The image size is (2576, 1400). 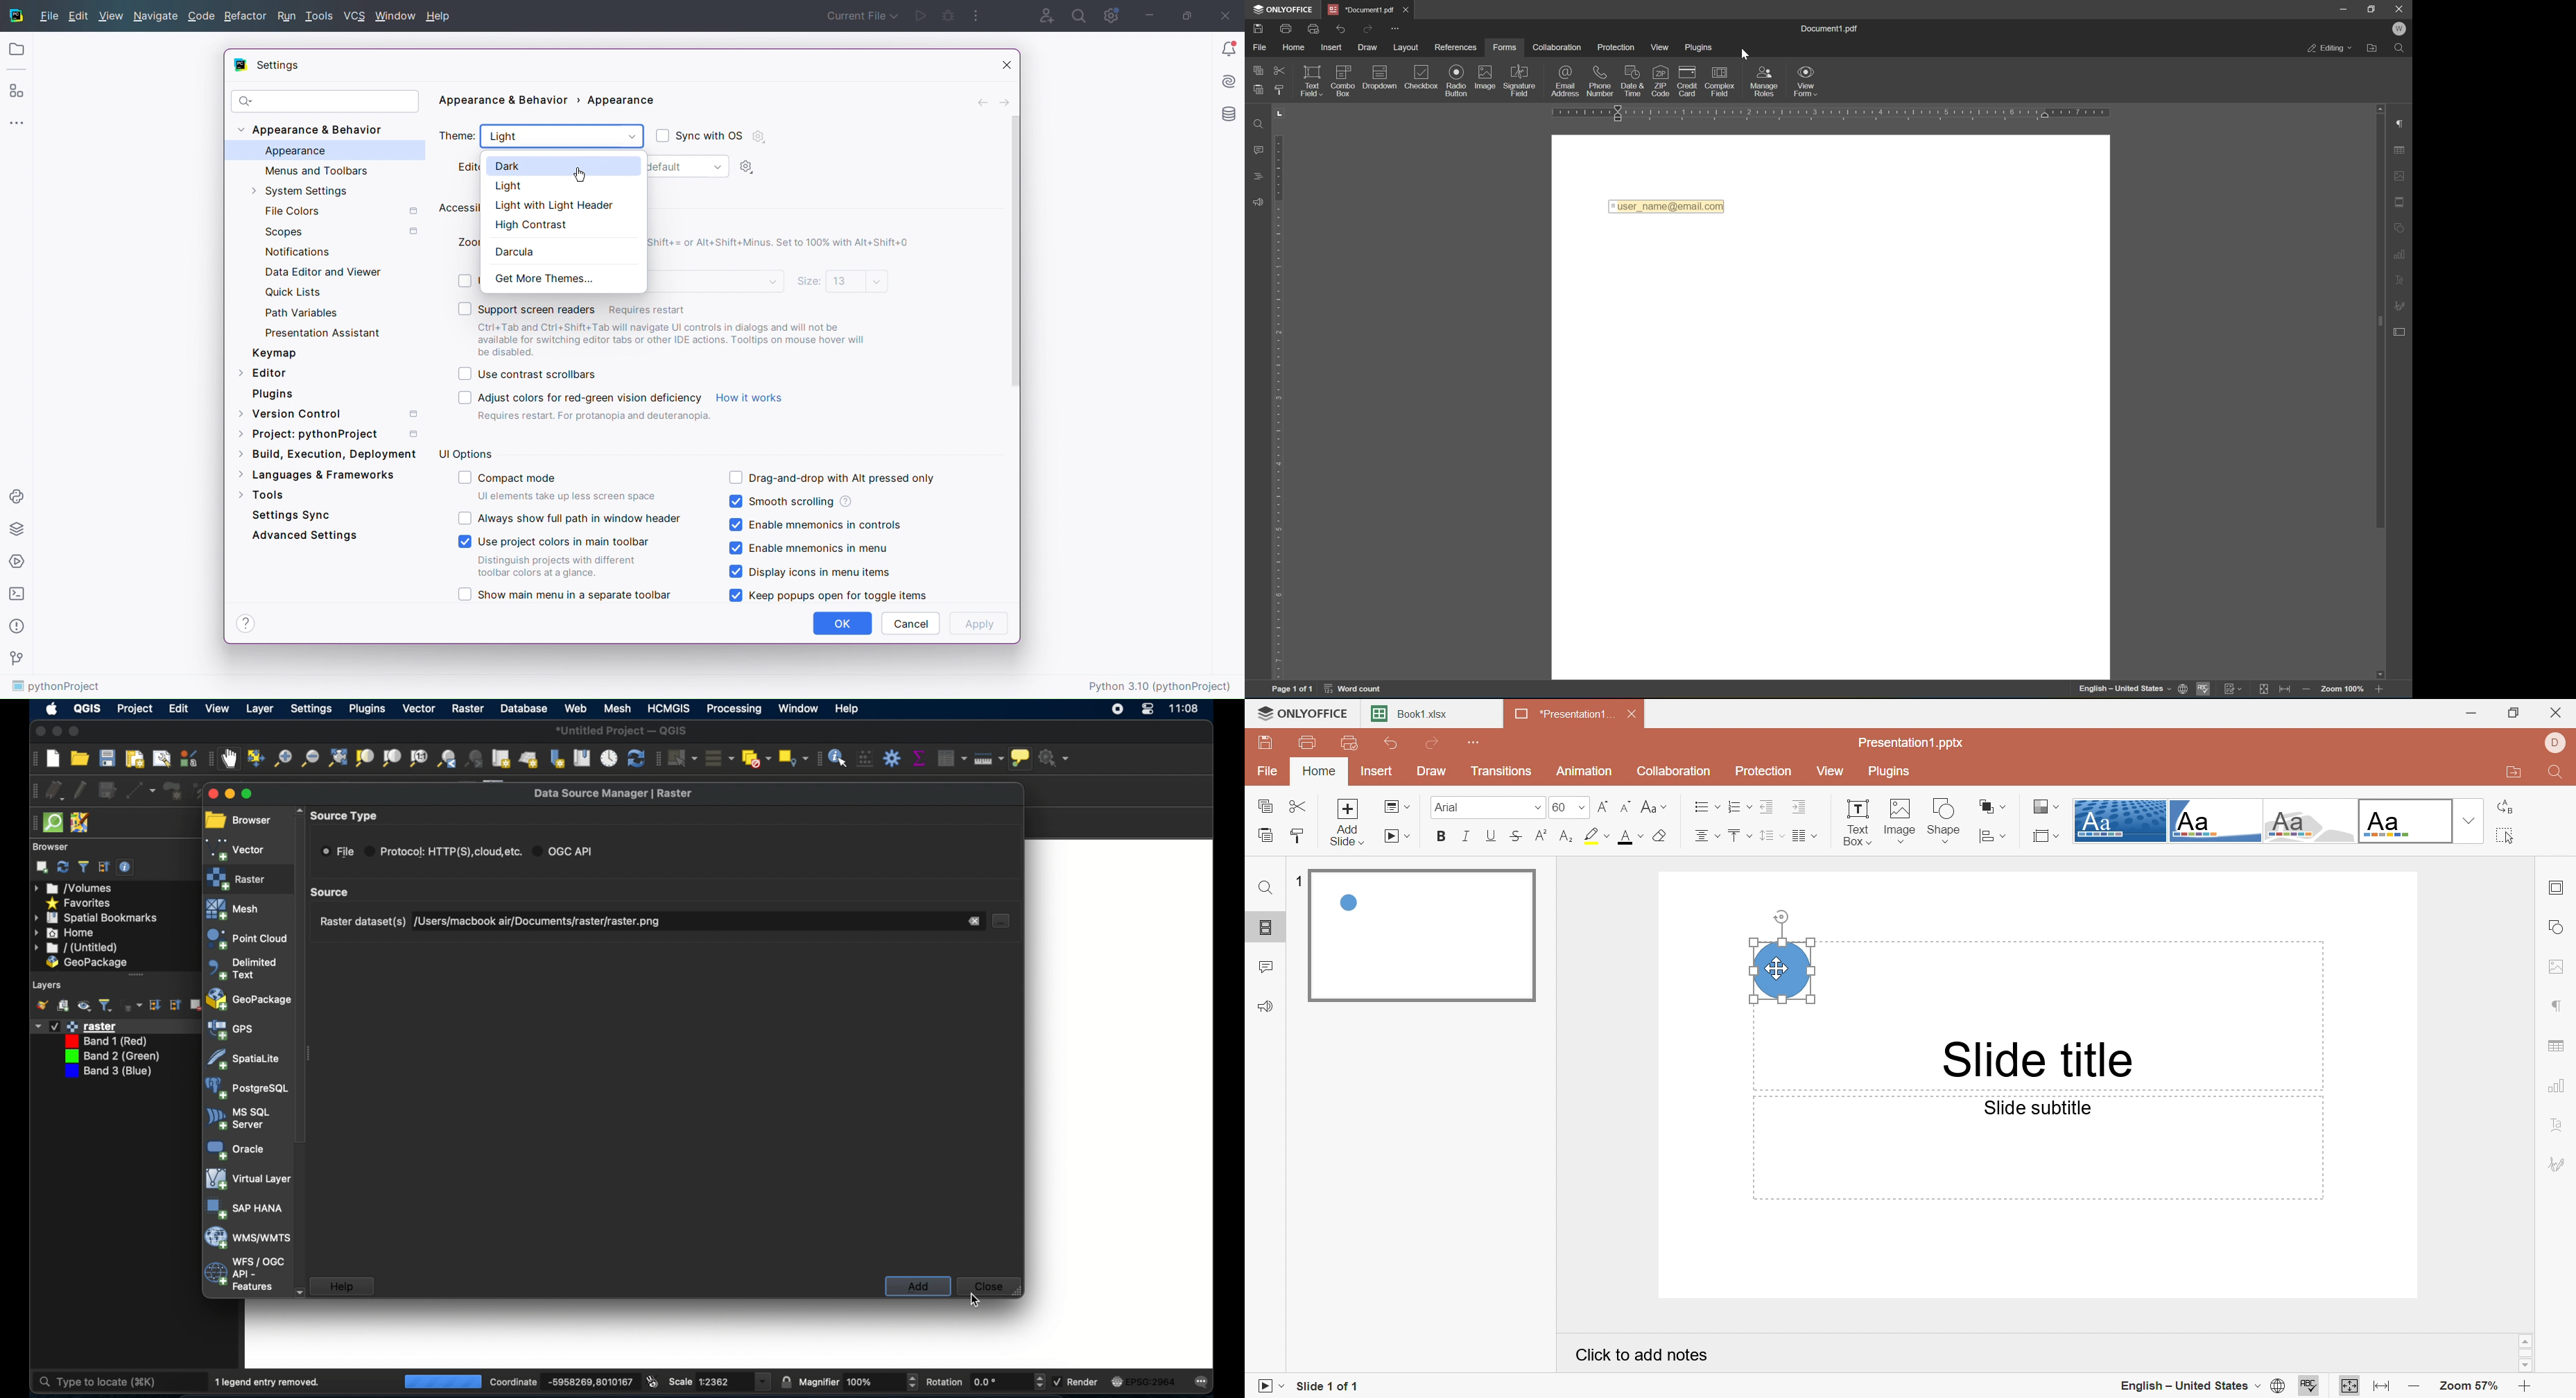 I want to click on raster, so click(x=239, y=878).